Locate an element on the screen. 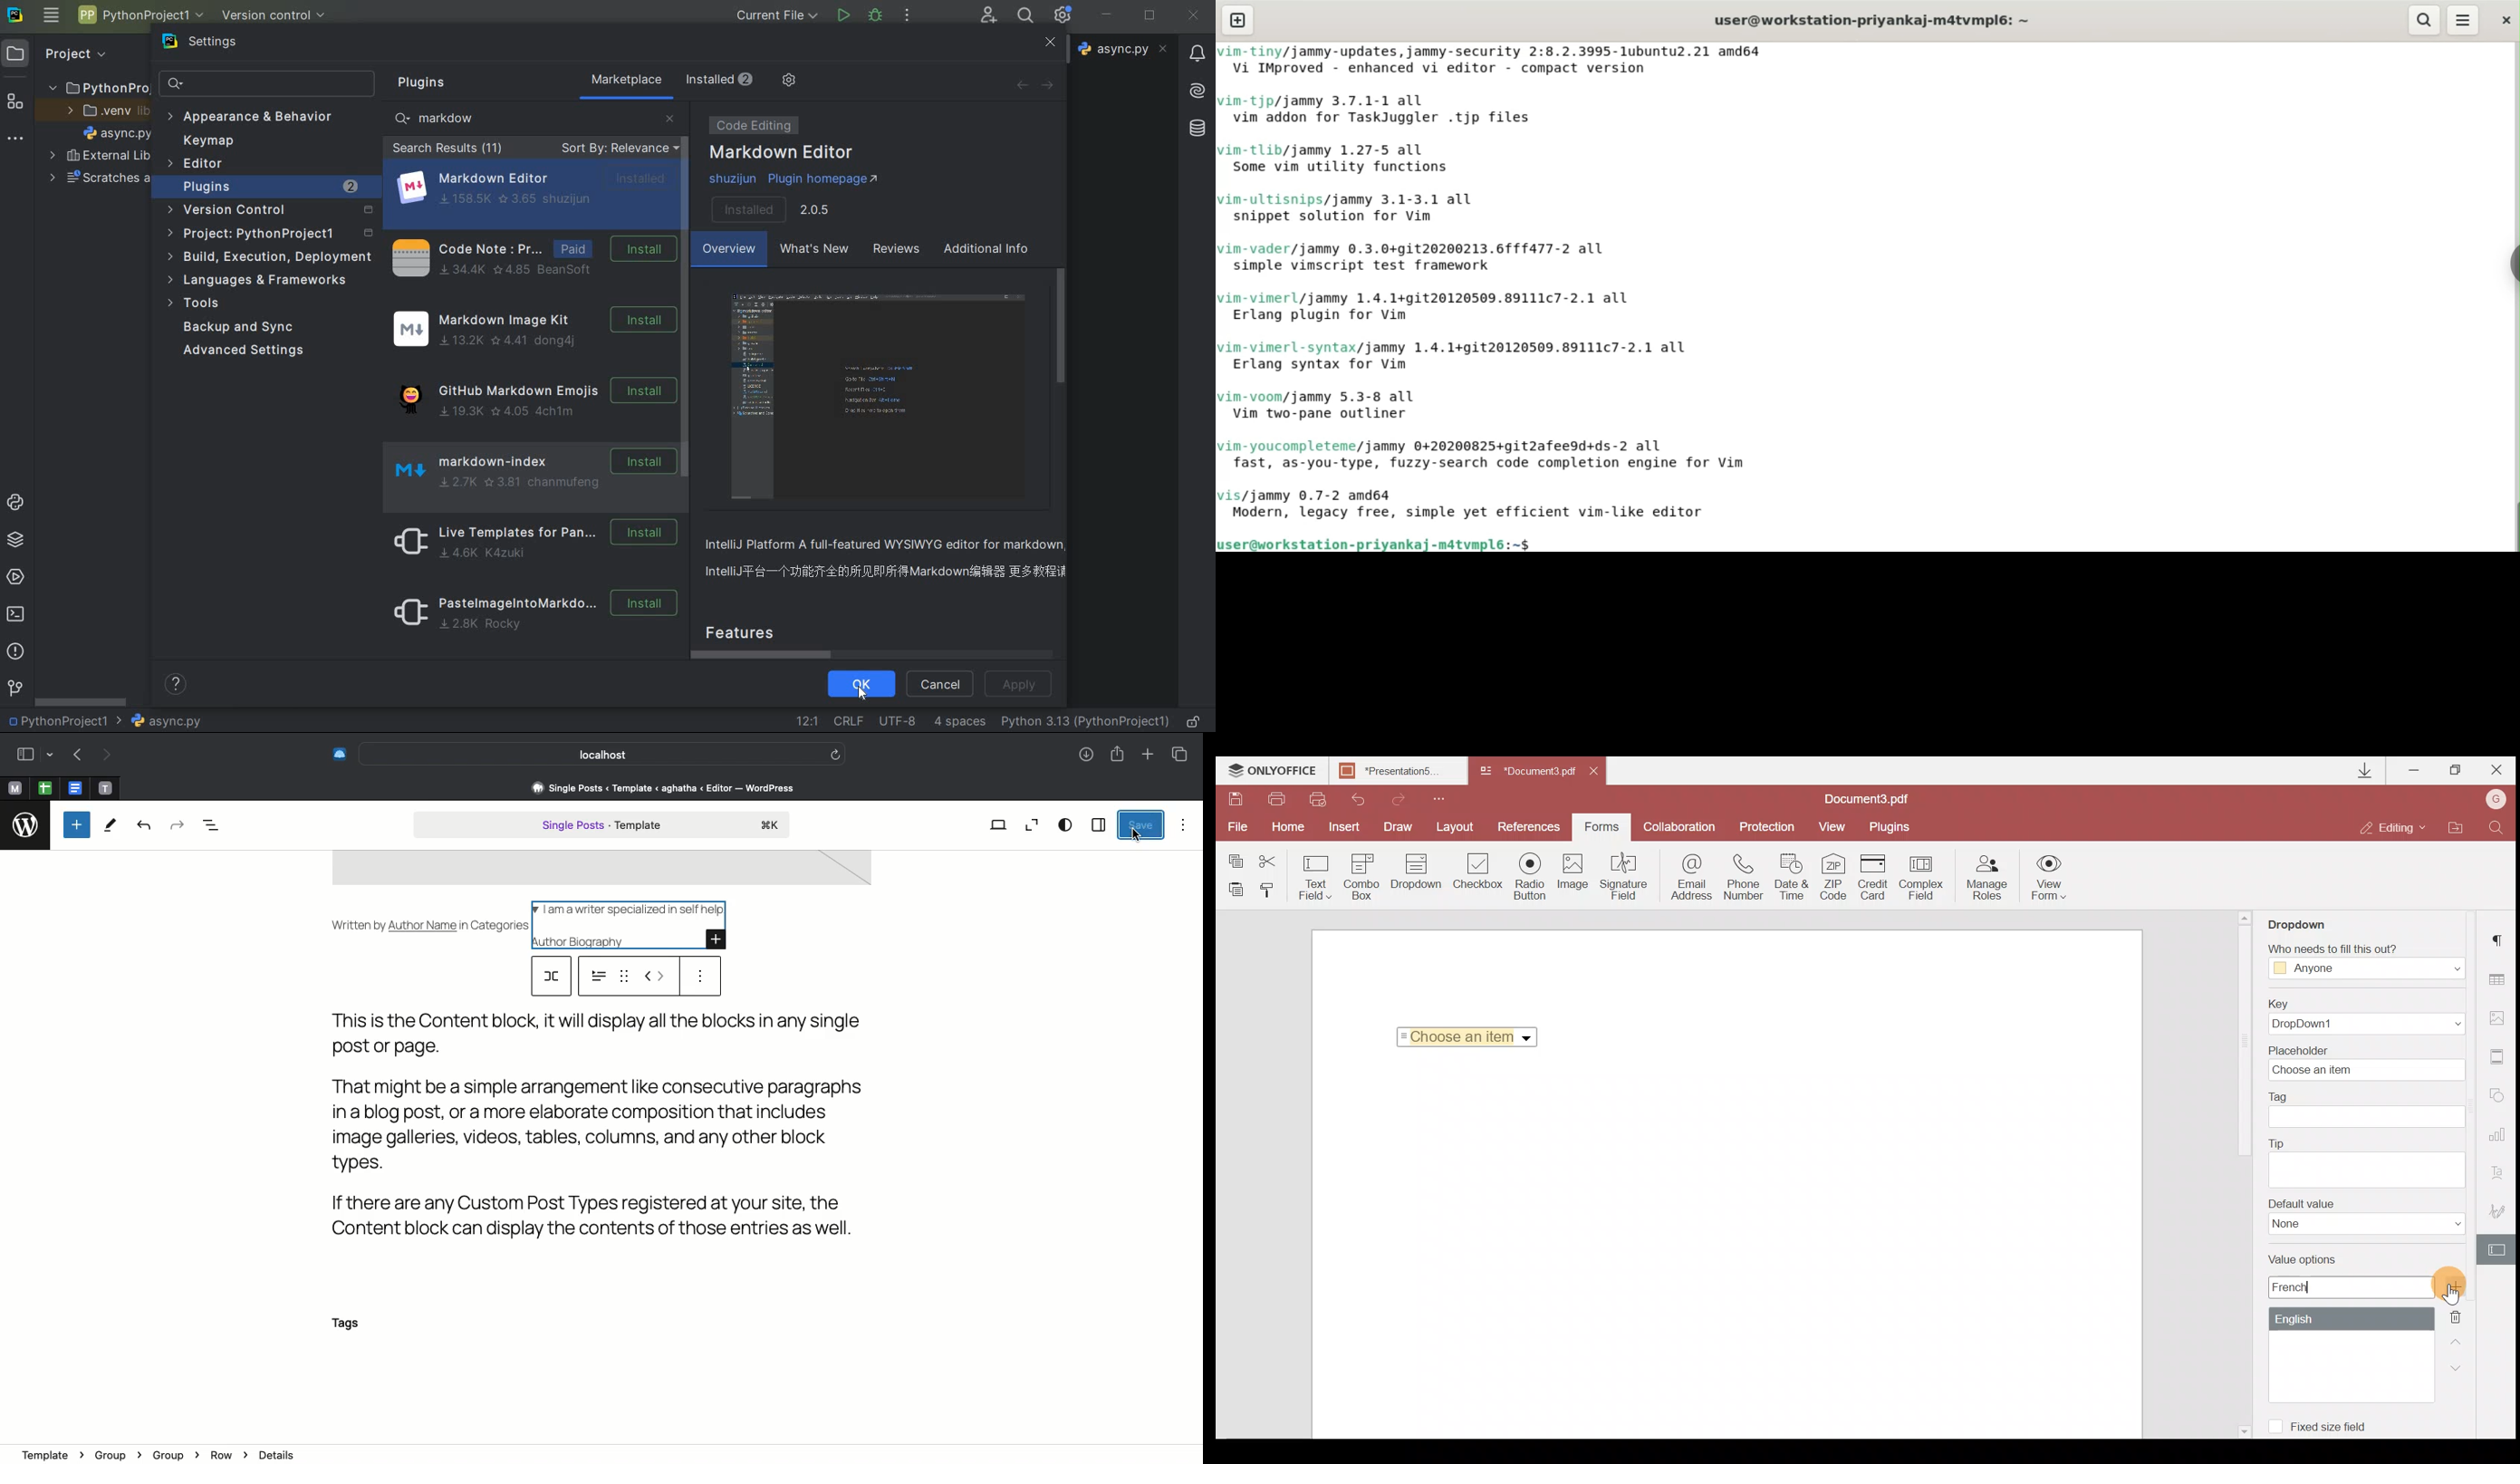 The image size is (2520, 1484). apply is located at coordinates (1022, 685).